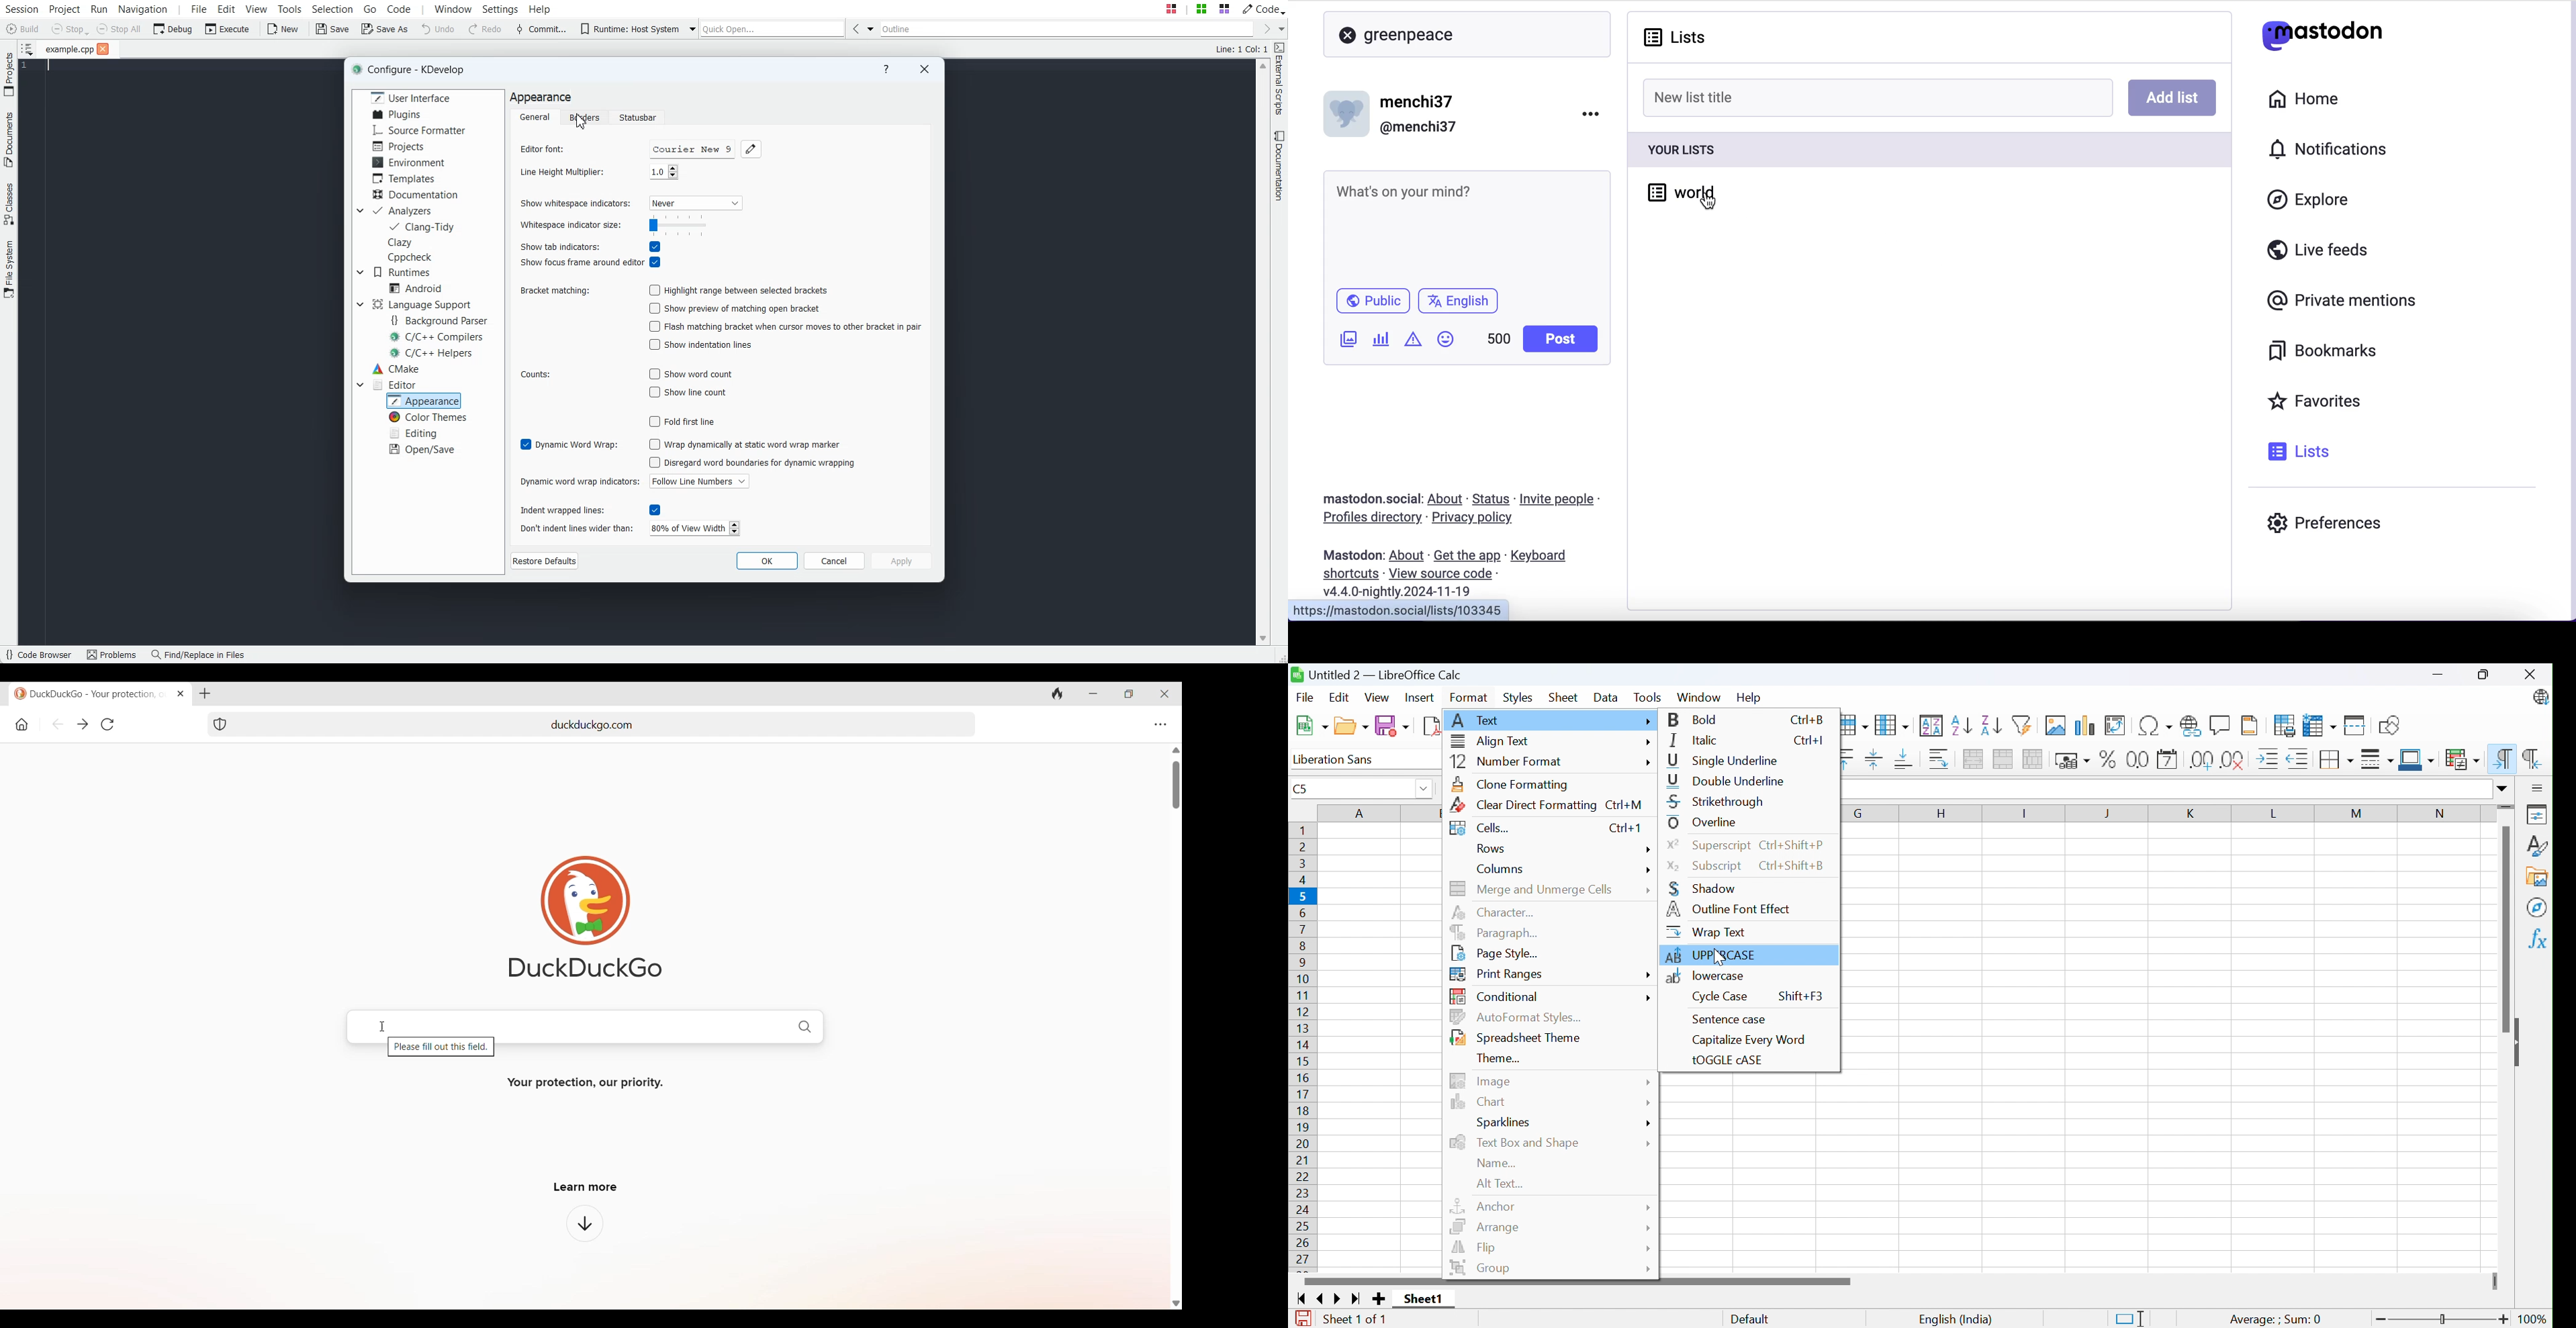  I want to click on Environment, so click(407, 162).